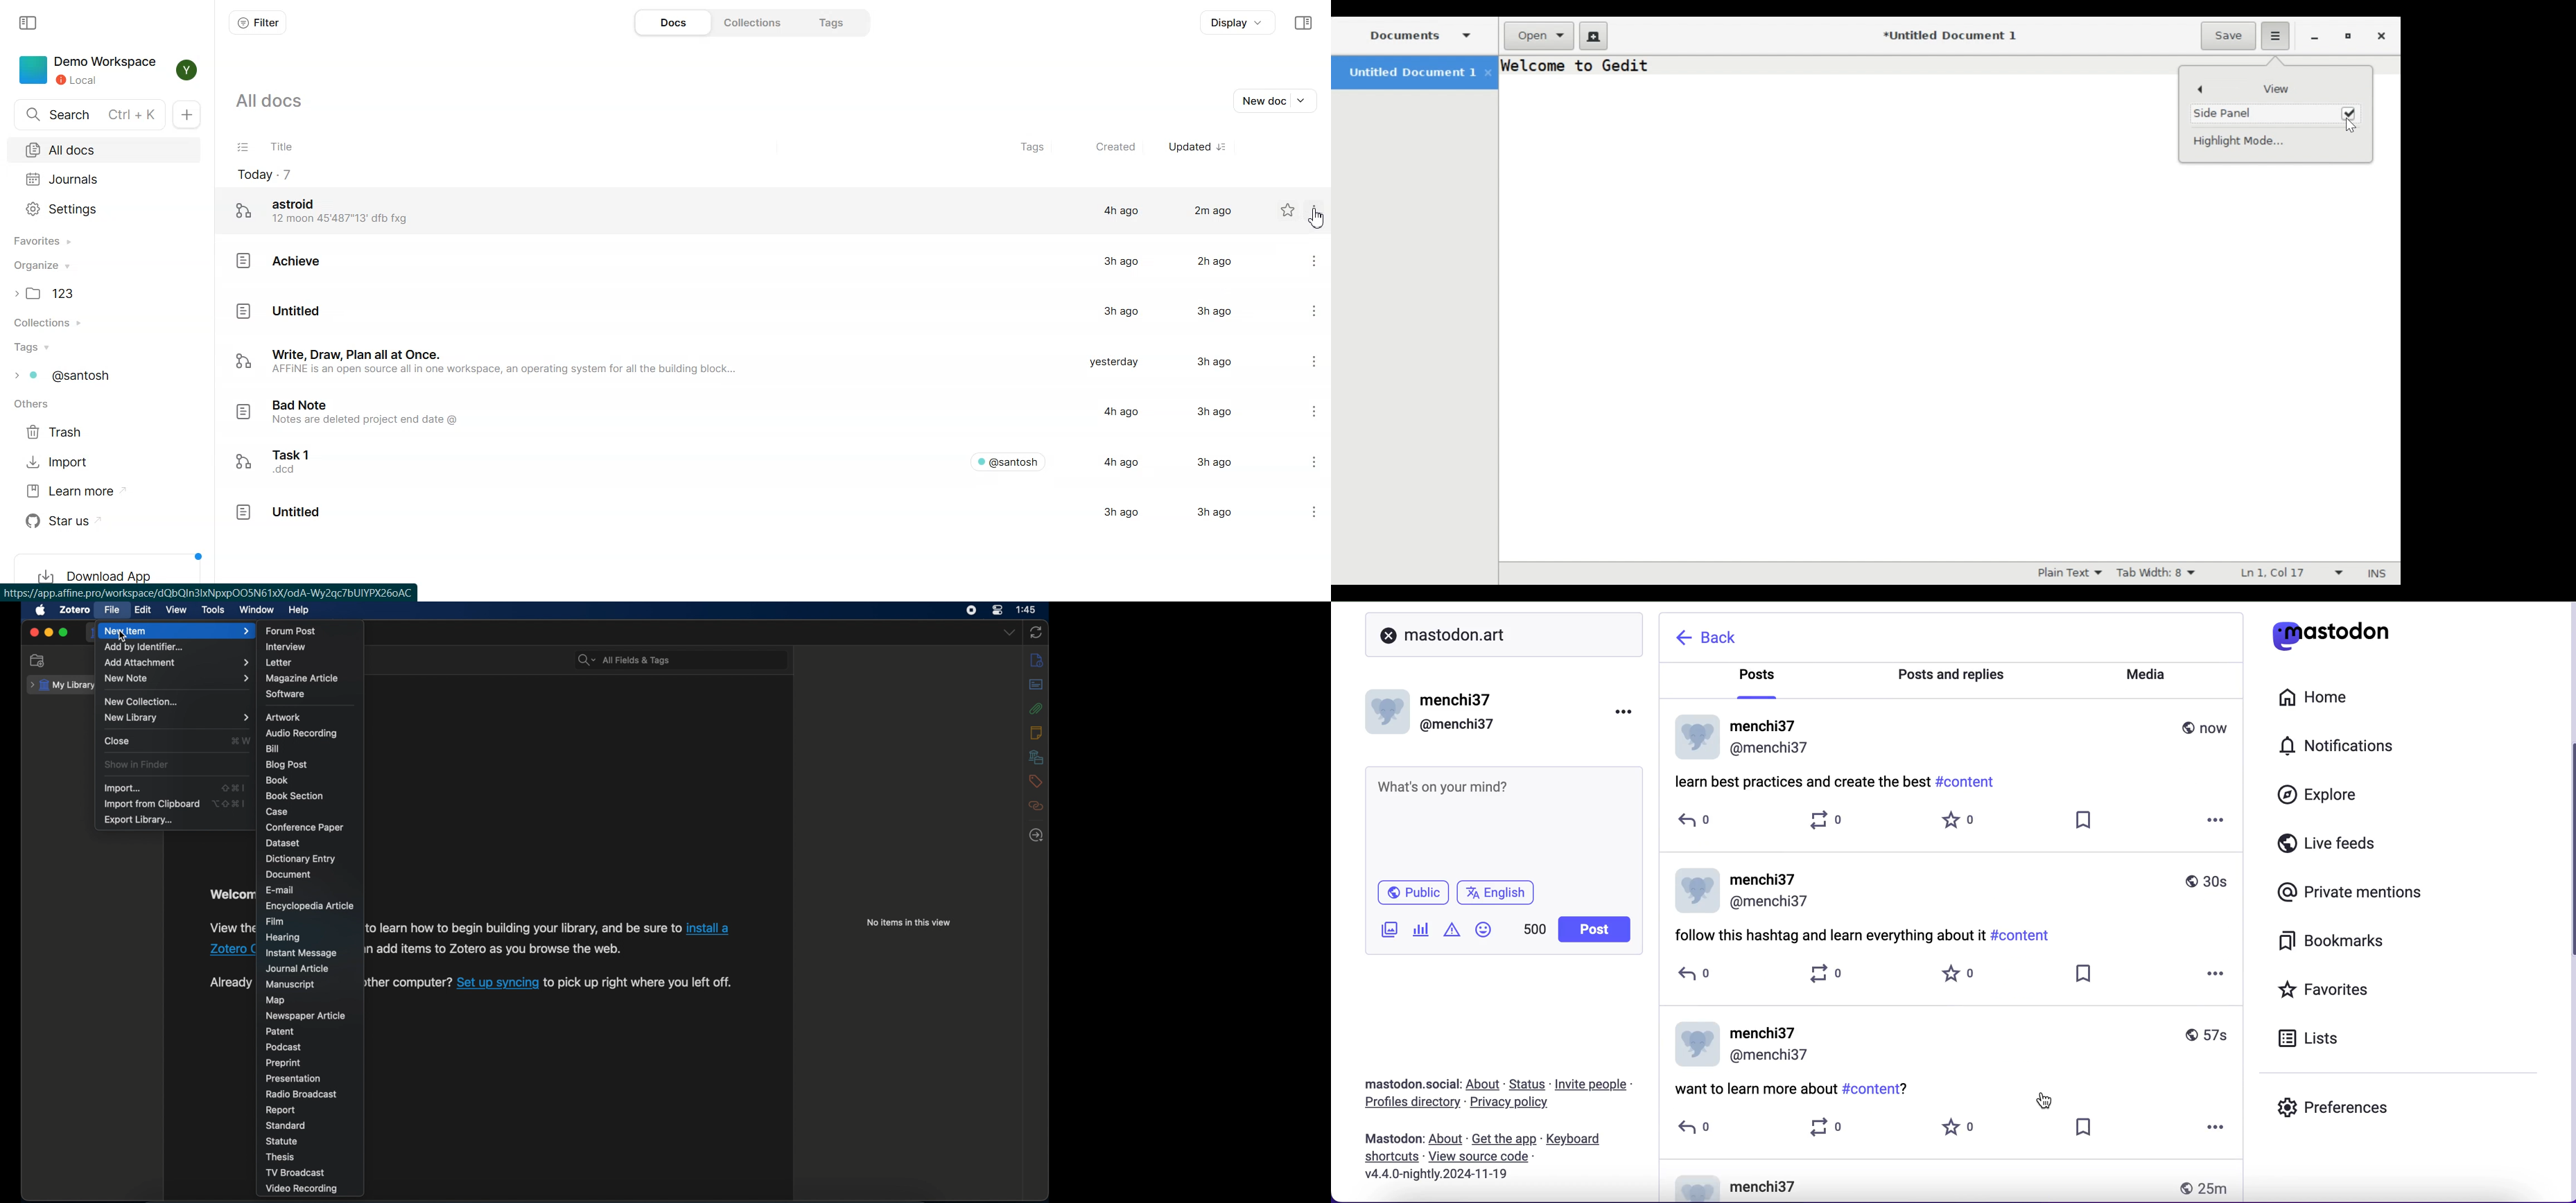  What do you see at coordinates (294, 1078) in the screenshot?
I see `presentation` at bounding box center [294, 1078].